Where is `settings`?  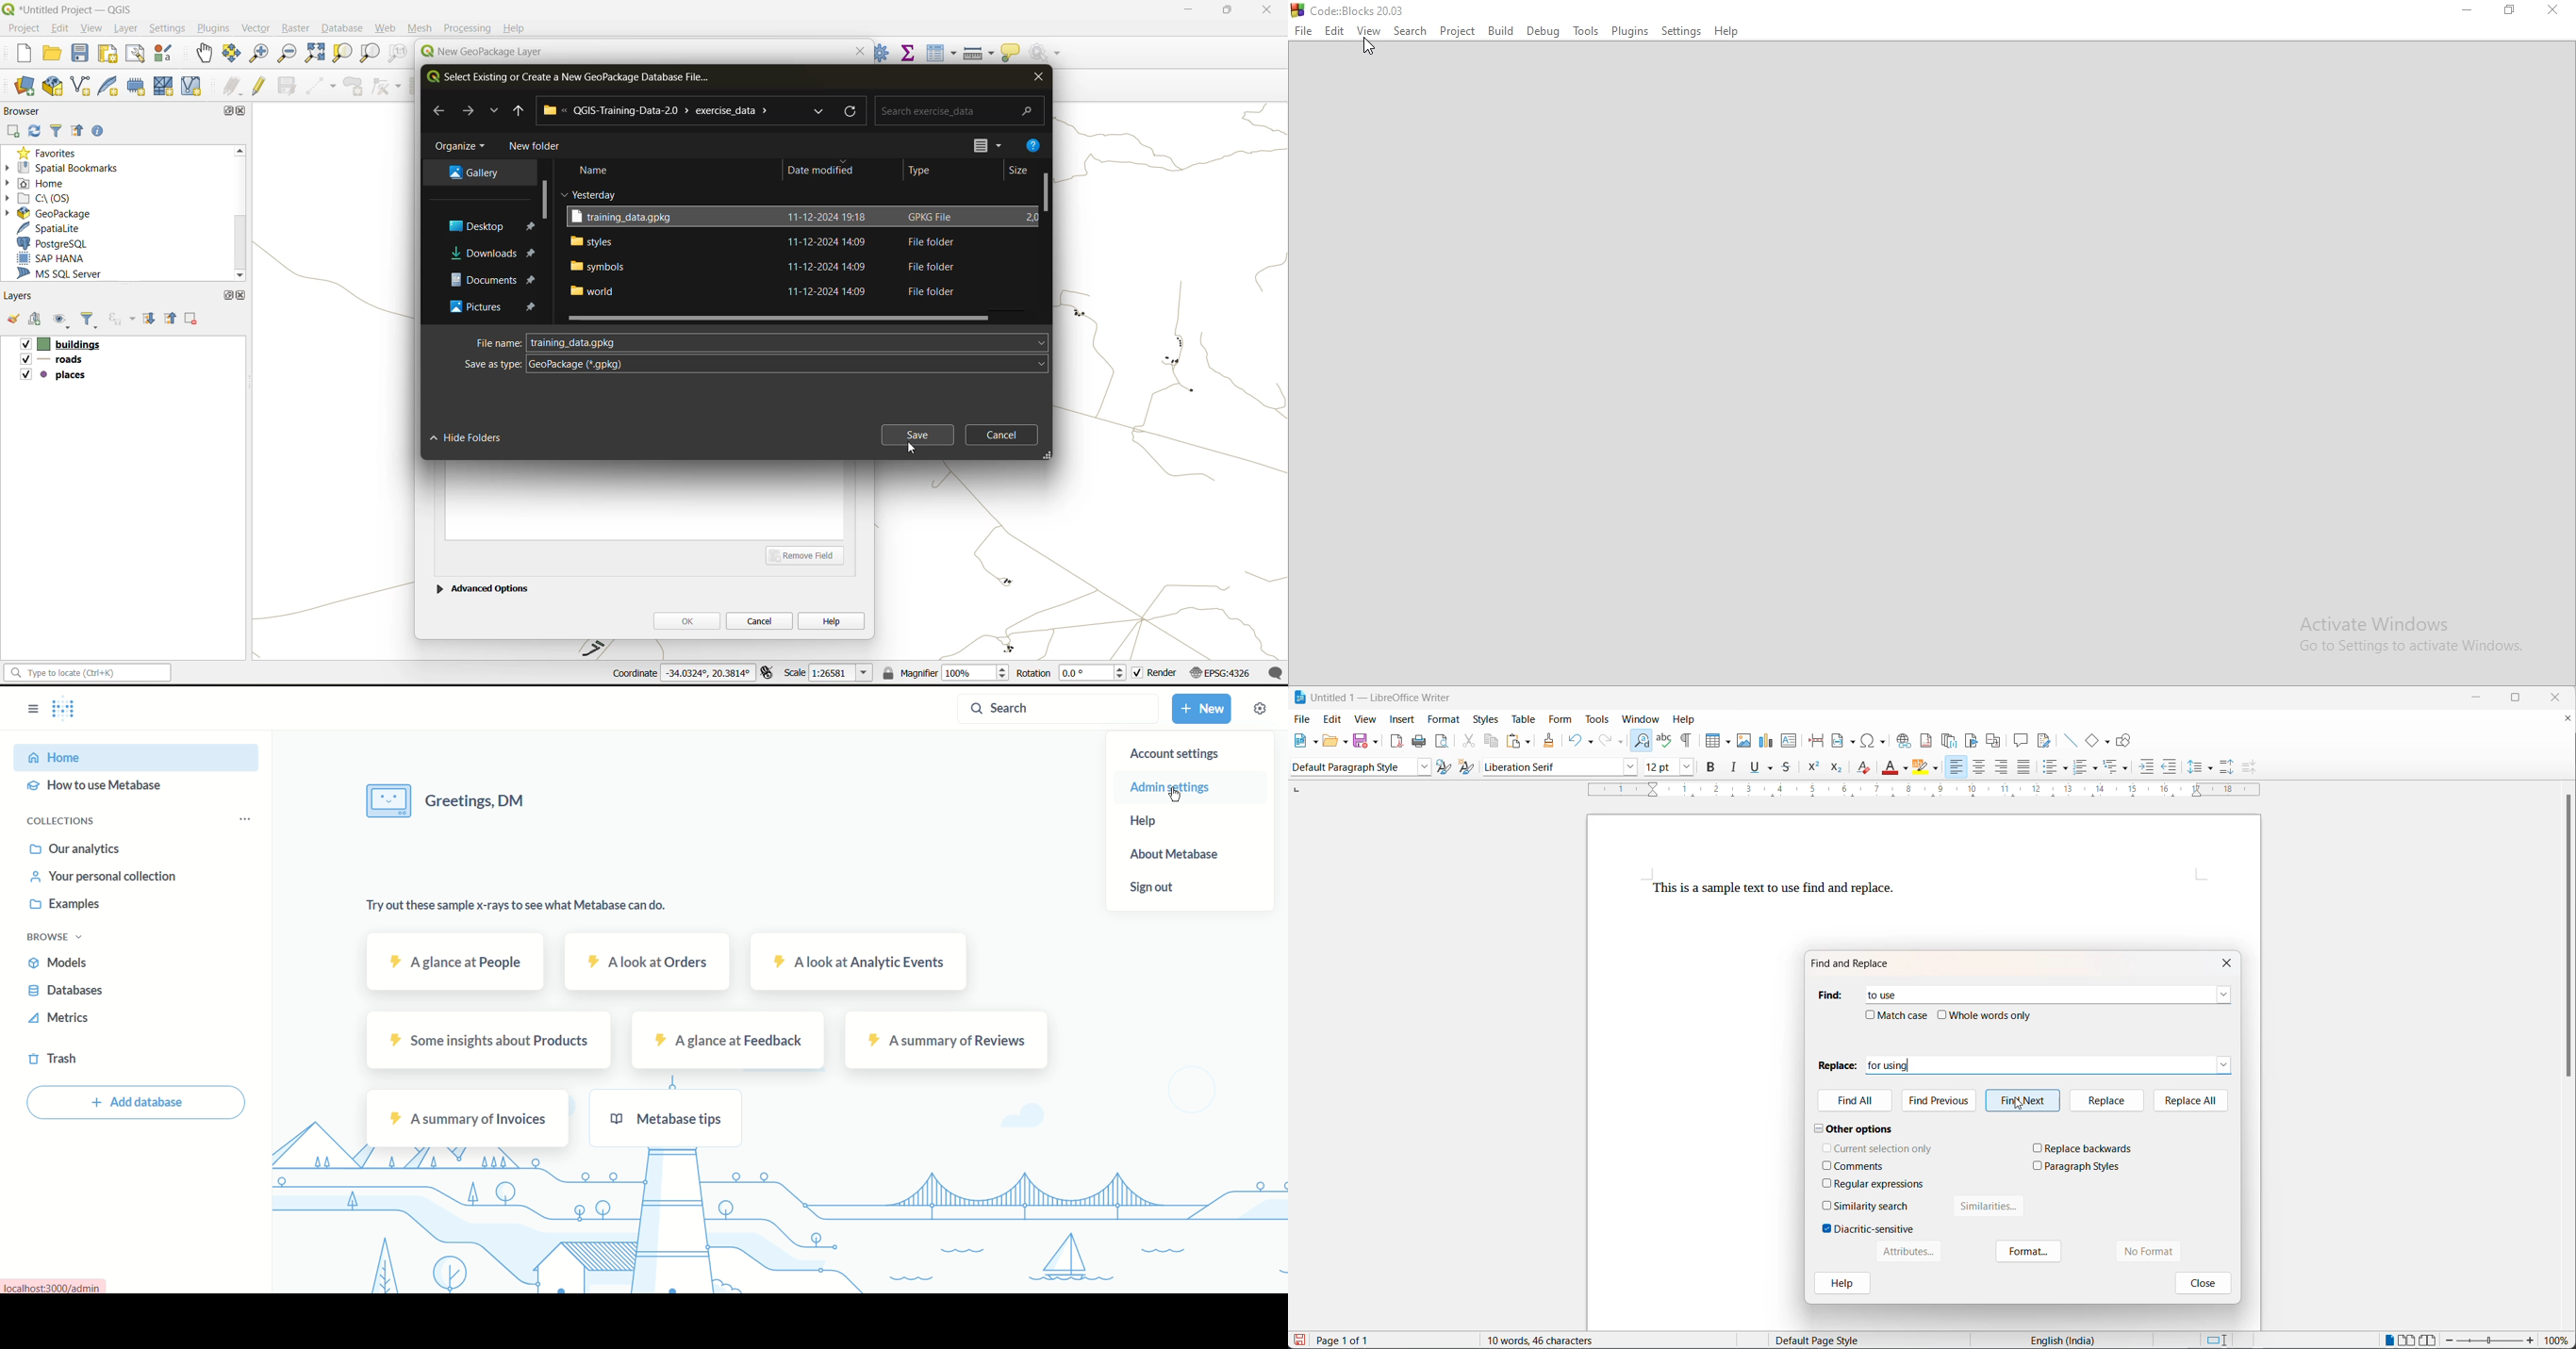
settings is located at coordinates (168, 28).